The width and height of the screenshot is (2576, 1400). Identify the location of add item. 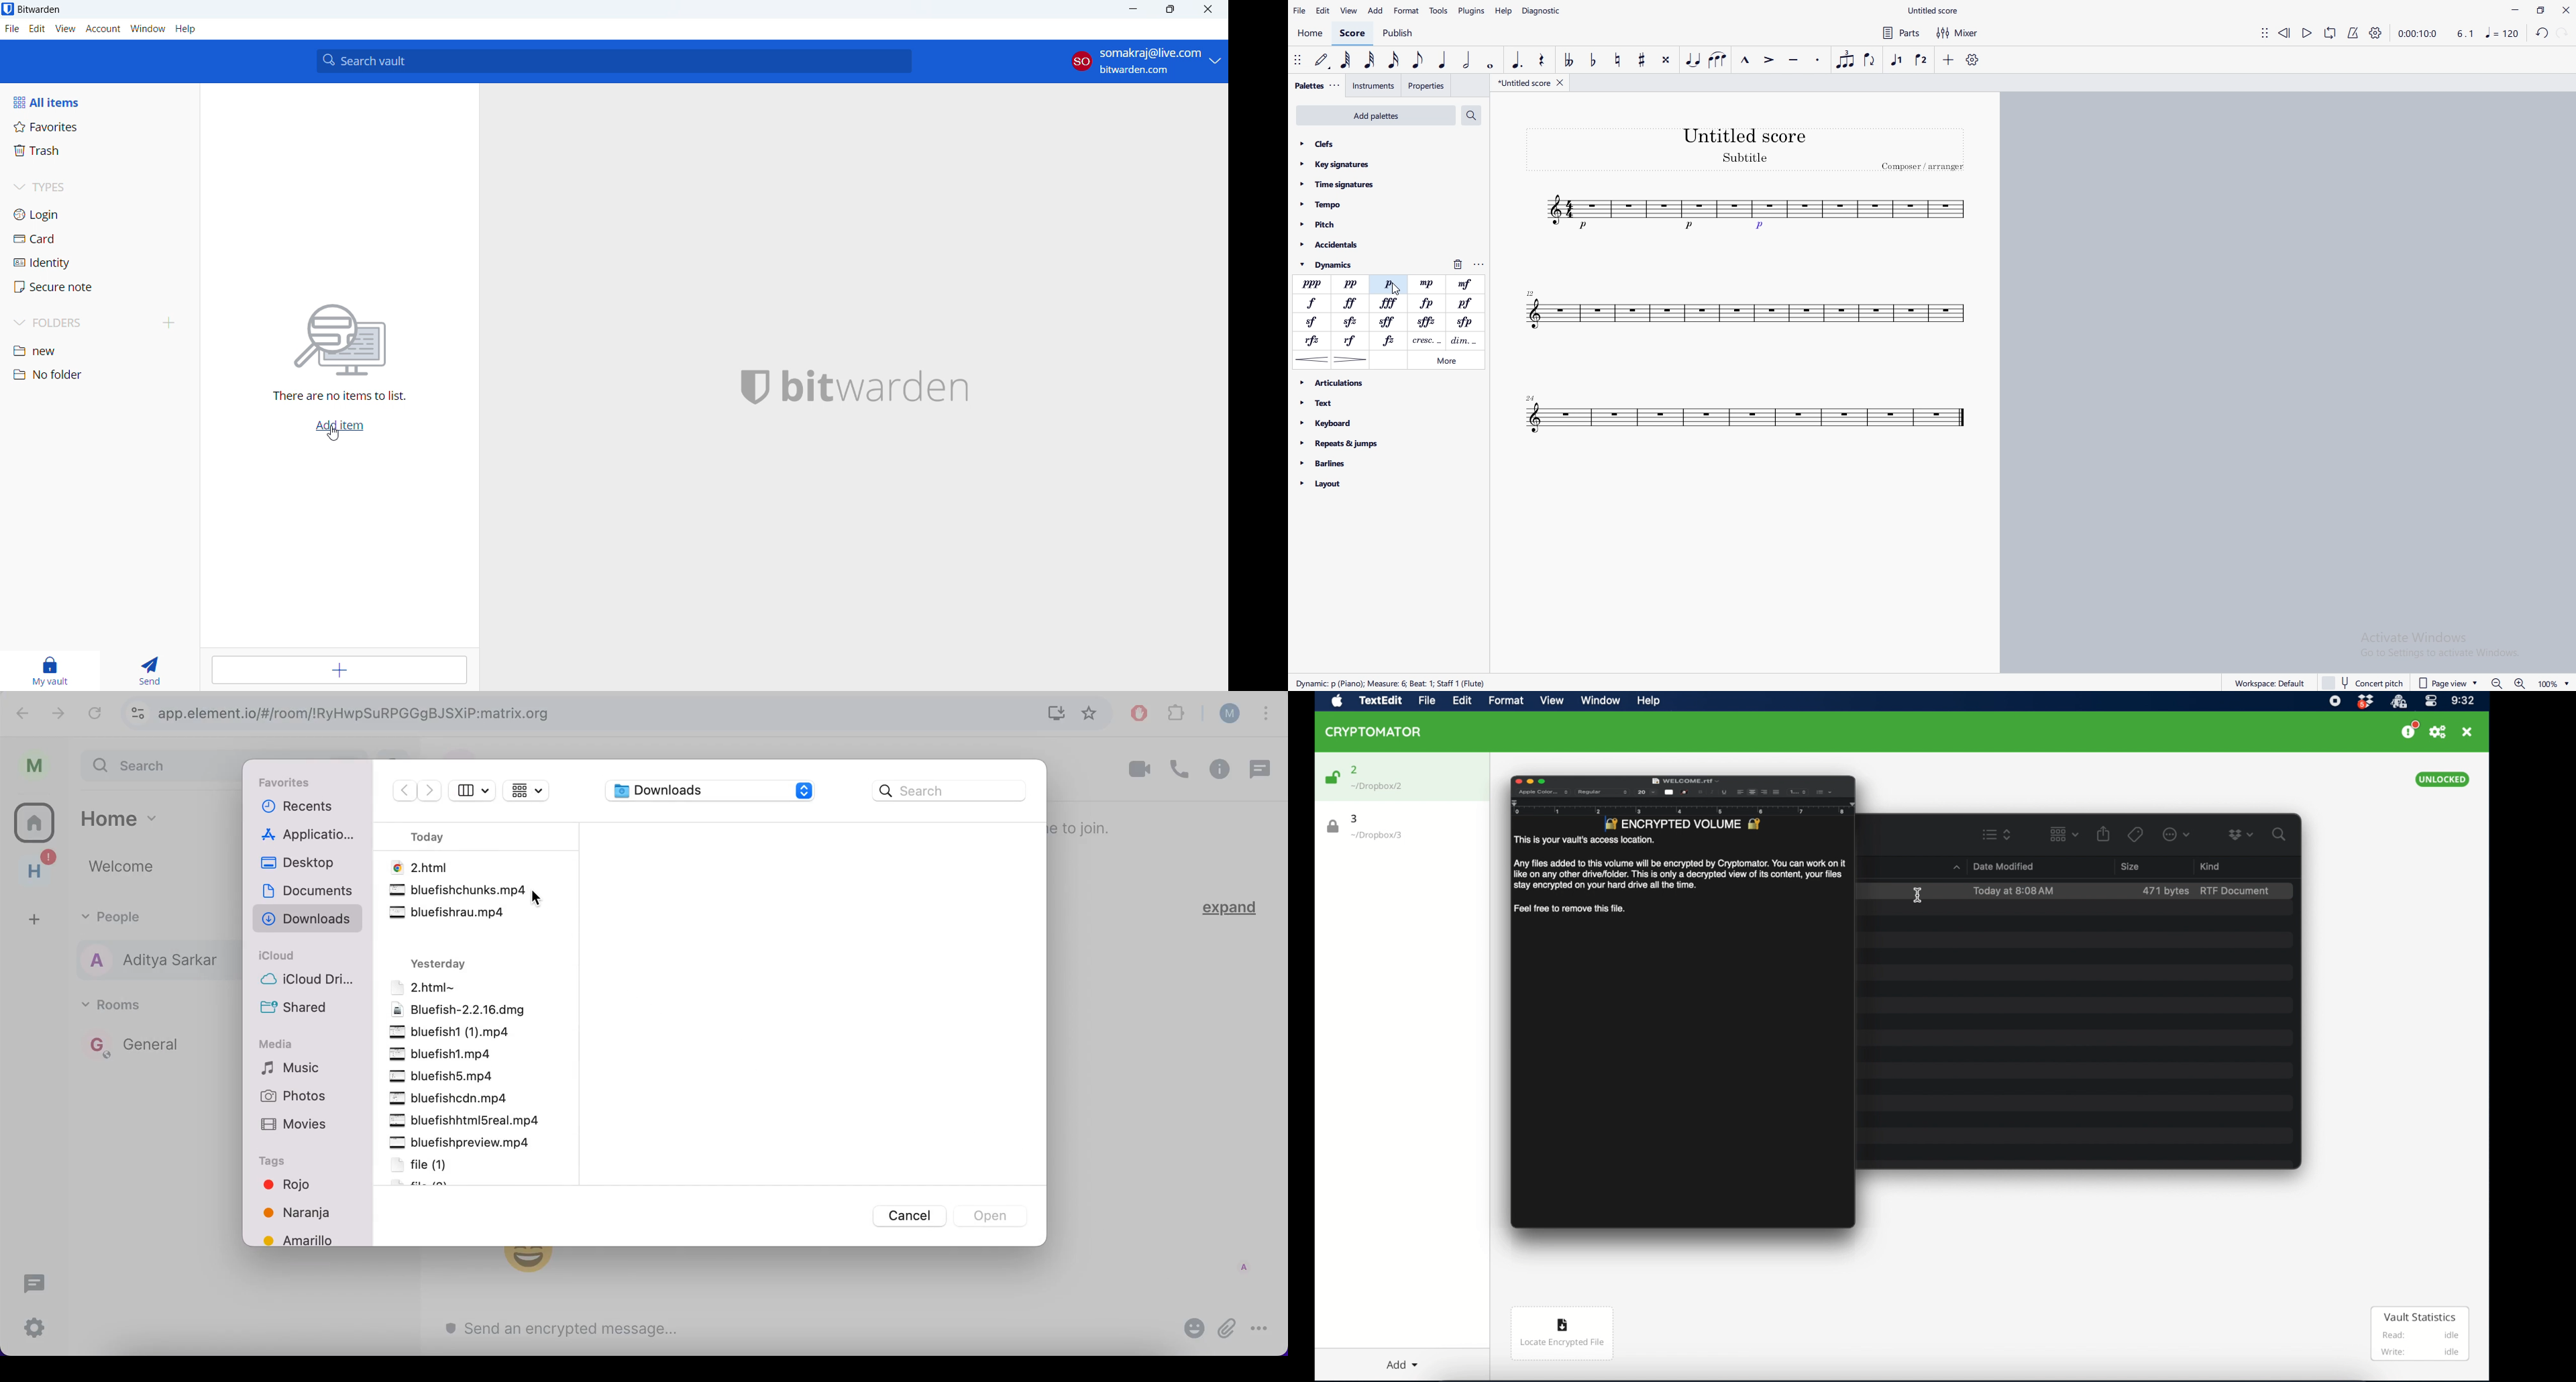
(342, 670).